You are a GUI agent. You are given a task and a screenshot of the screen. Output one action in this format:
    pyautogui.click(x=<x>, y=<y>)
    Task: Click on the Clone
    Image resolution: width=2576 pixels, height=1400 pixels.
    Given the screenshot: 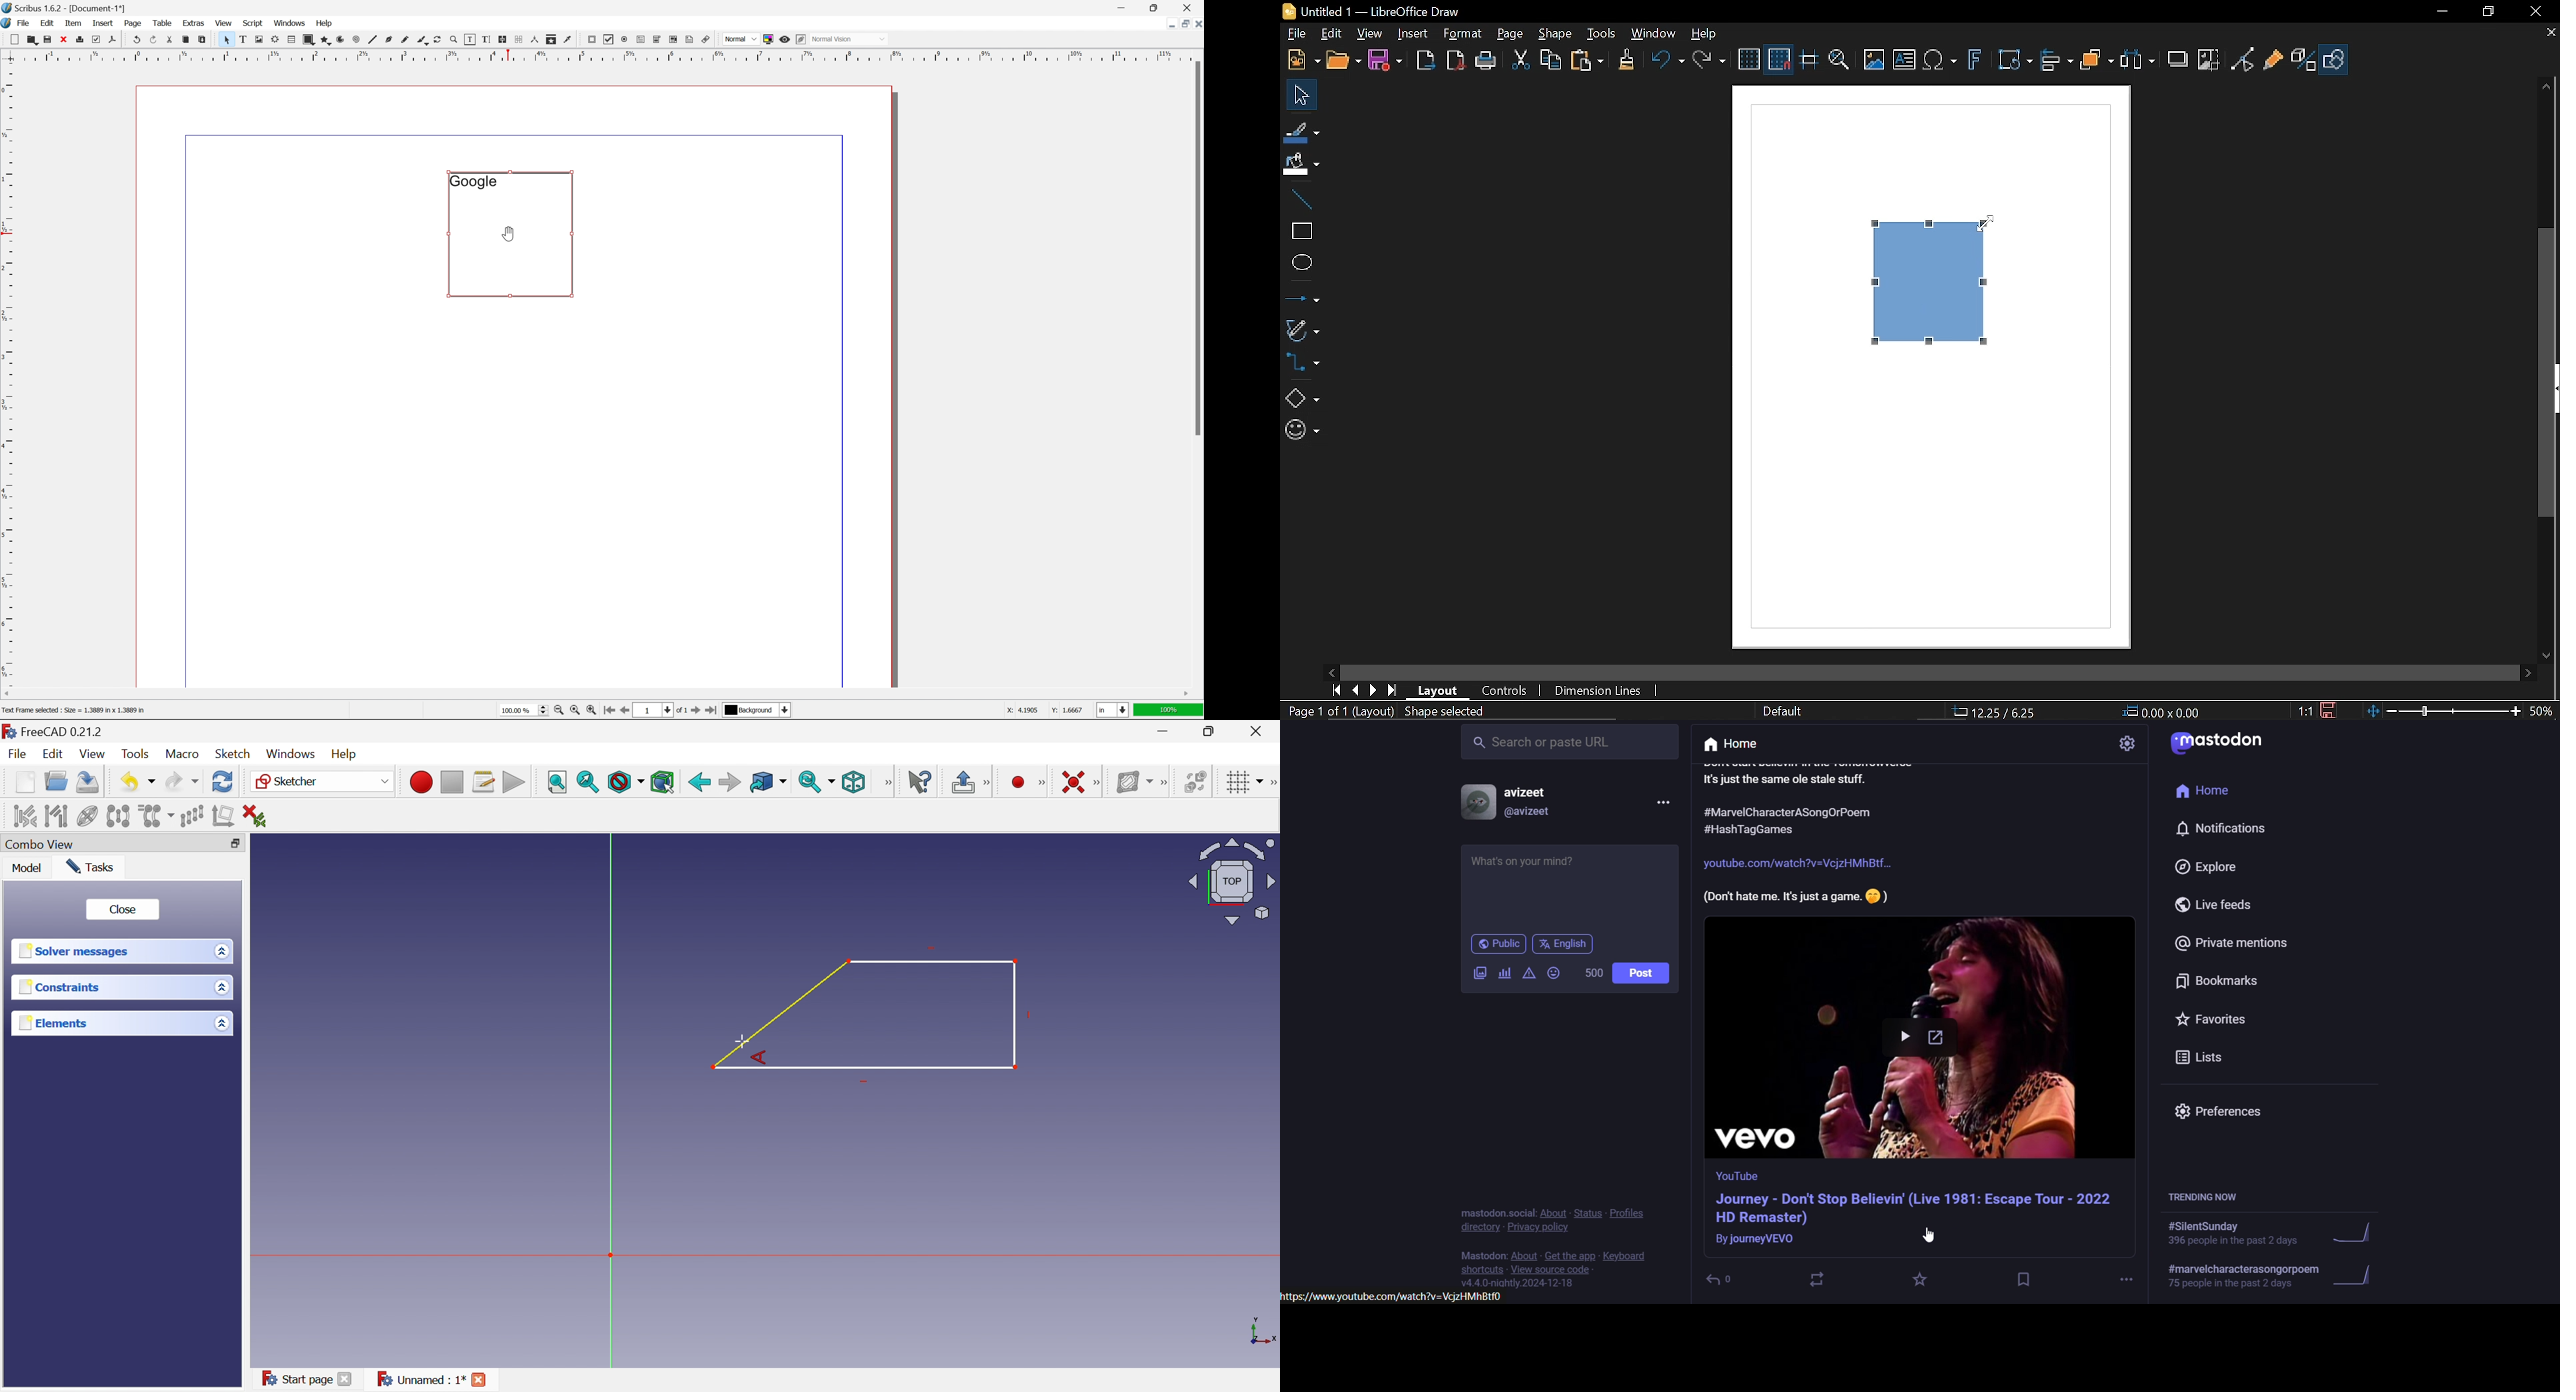 What is the action you would take?
    pyautogui.click(x=157, y=817)
    